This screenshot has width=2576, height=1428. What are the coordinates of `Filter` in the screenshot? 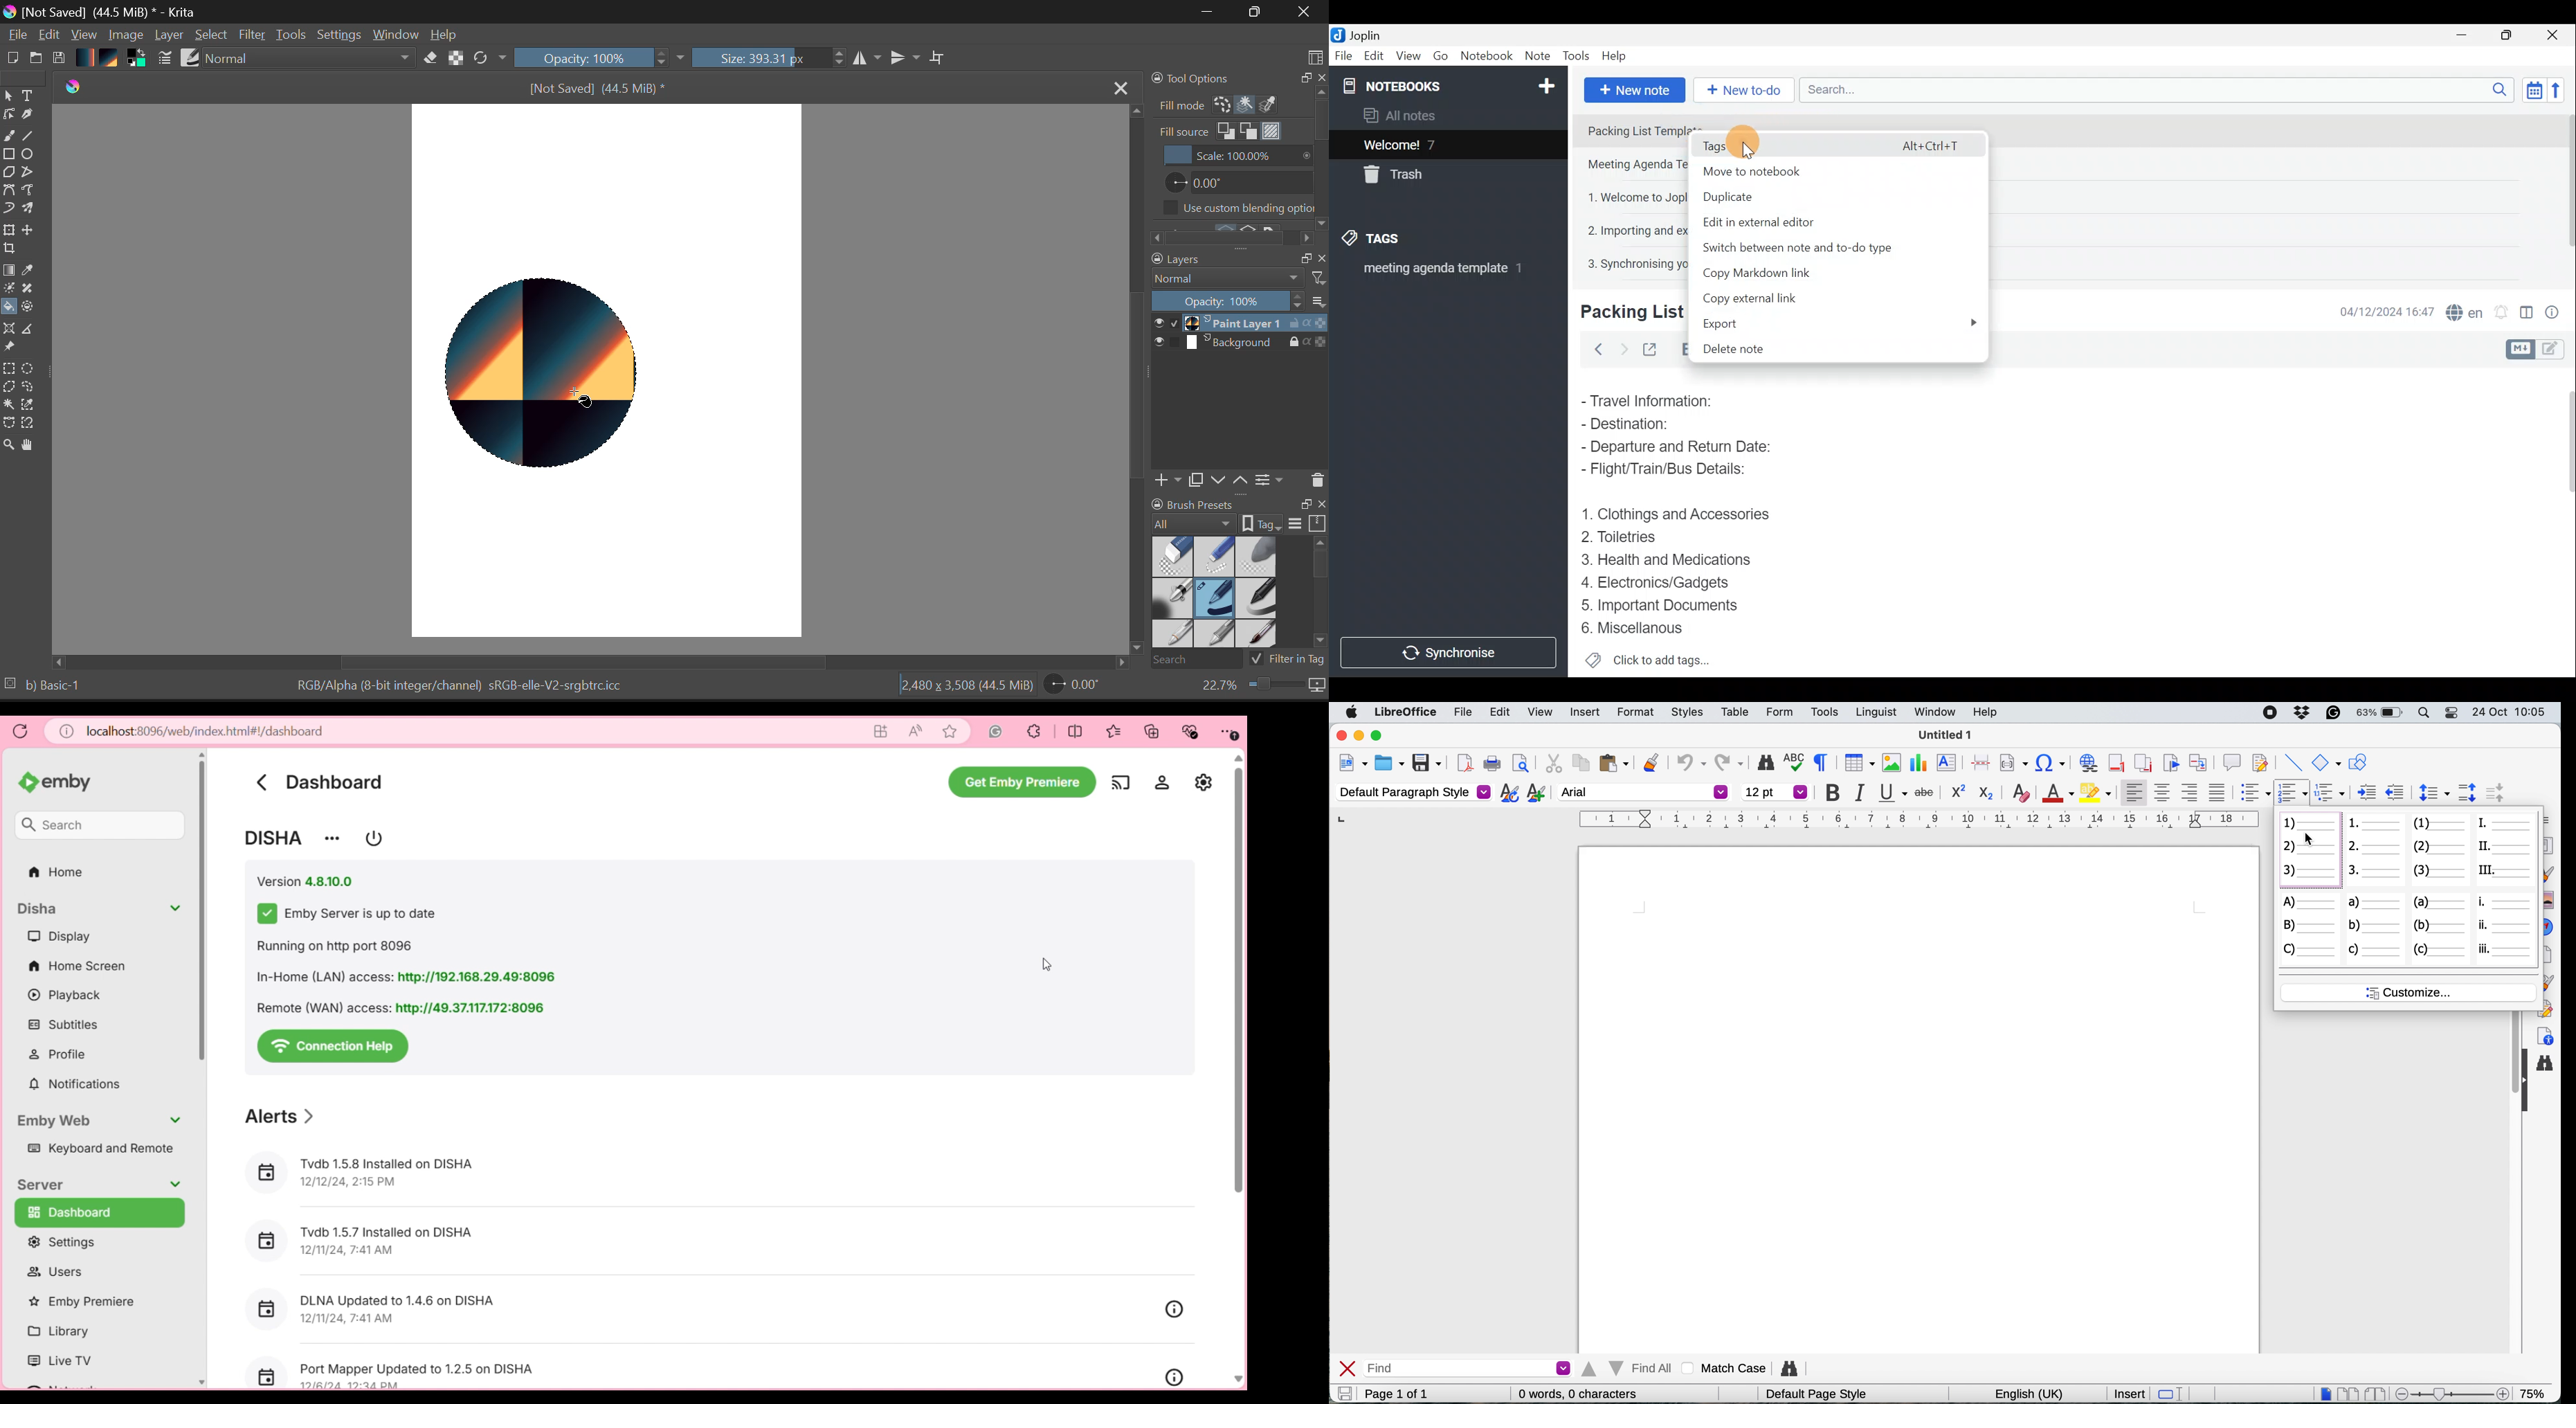 It's located at (253, 35).